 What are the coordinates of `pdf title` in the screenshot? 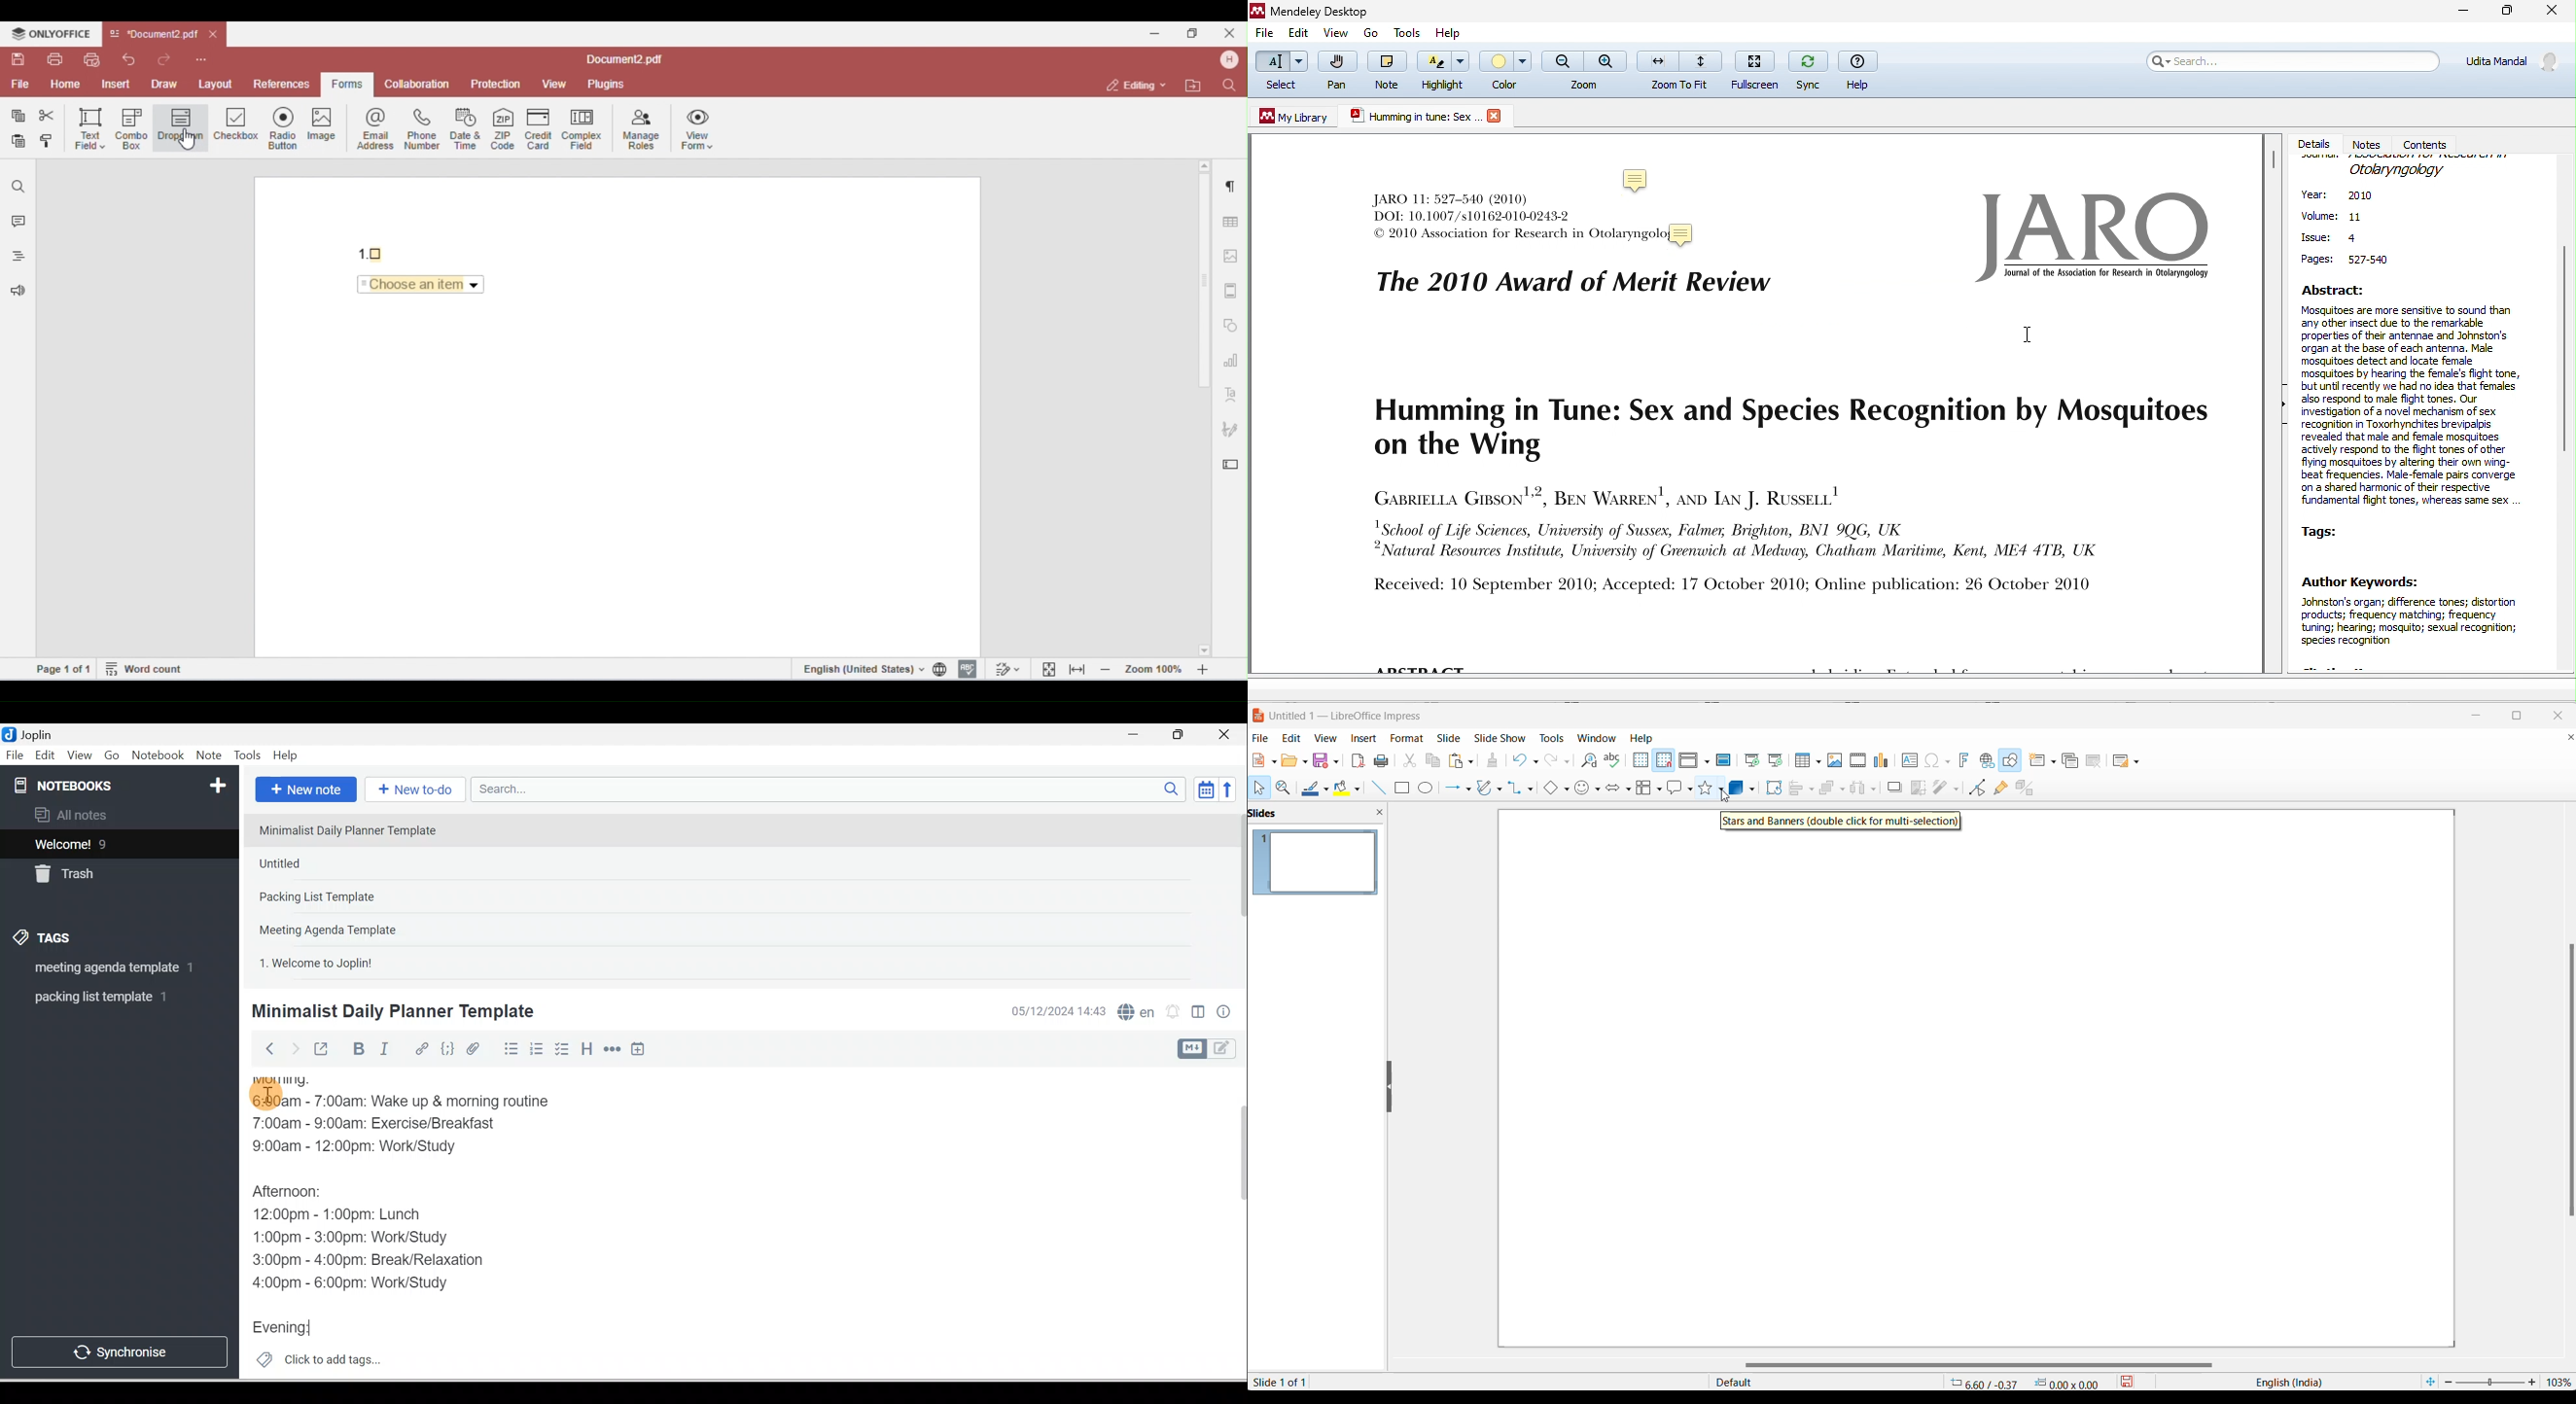 It's located at (1412, 118).